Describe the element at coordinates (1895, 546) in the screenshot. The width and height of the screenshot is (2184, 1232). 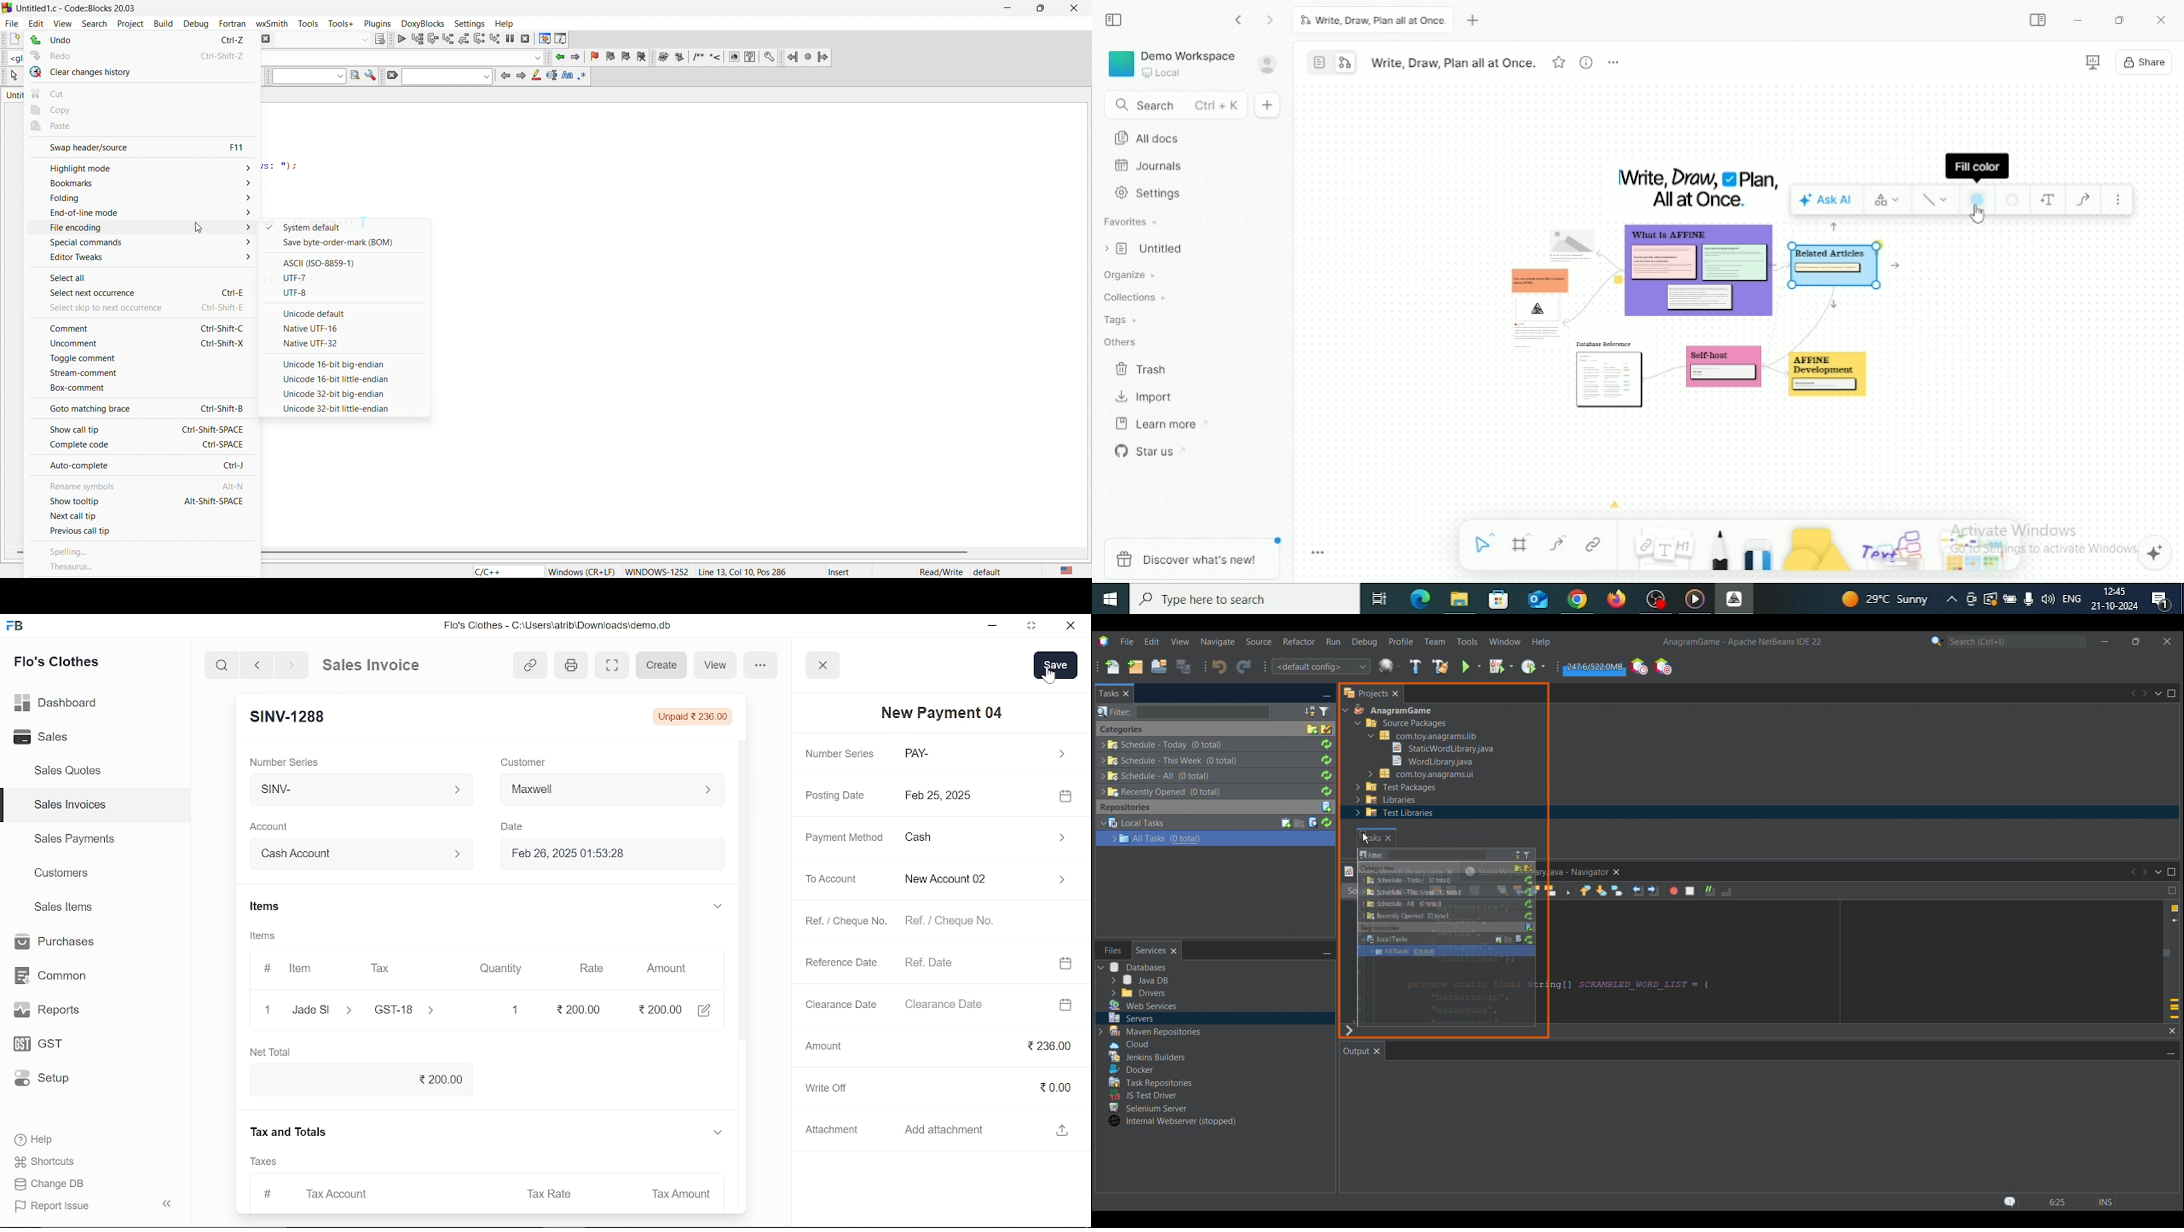
I see `Others` at that location.